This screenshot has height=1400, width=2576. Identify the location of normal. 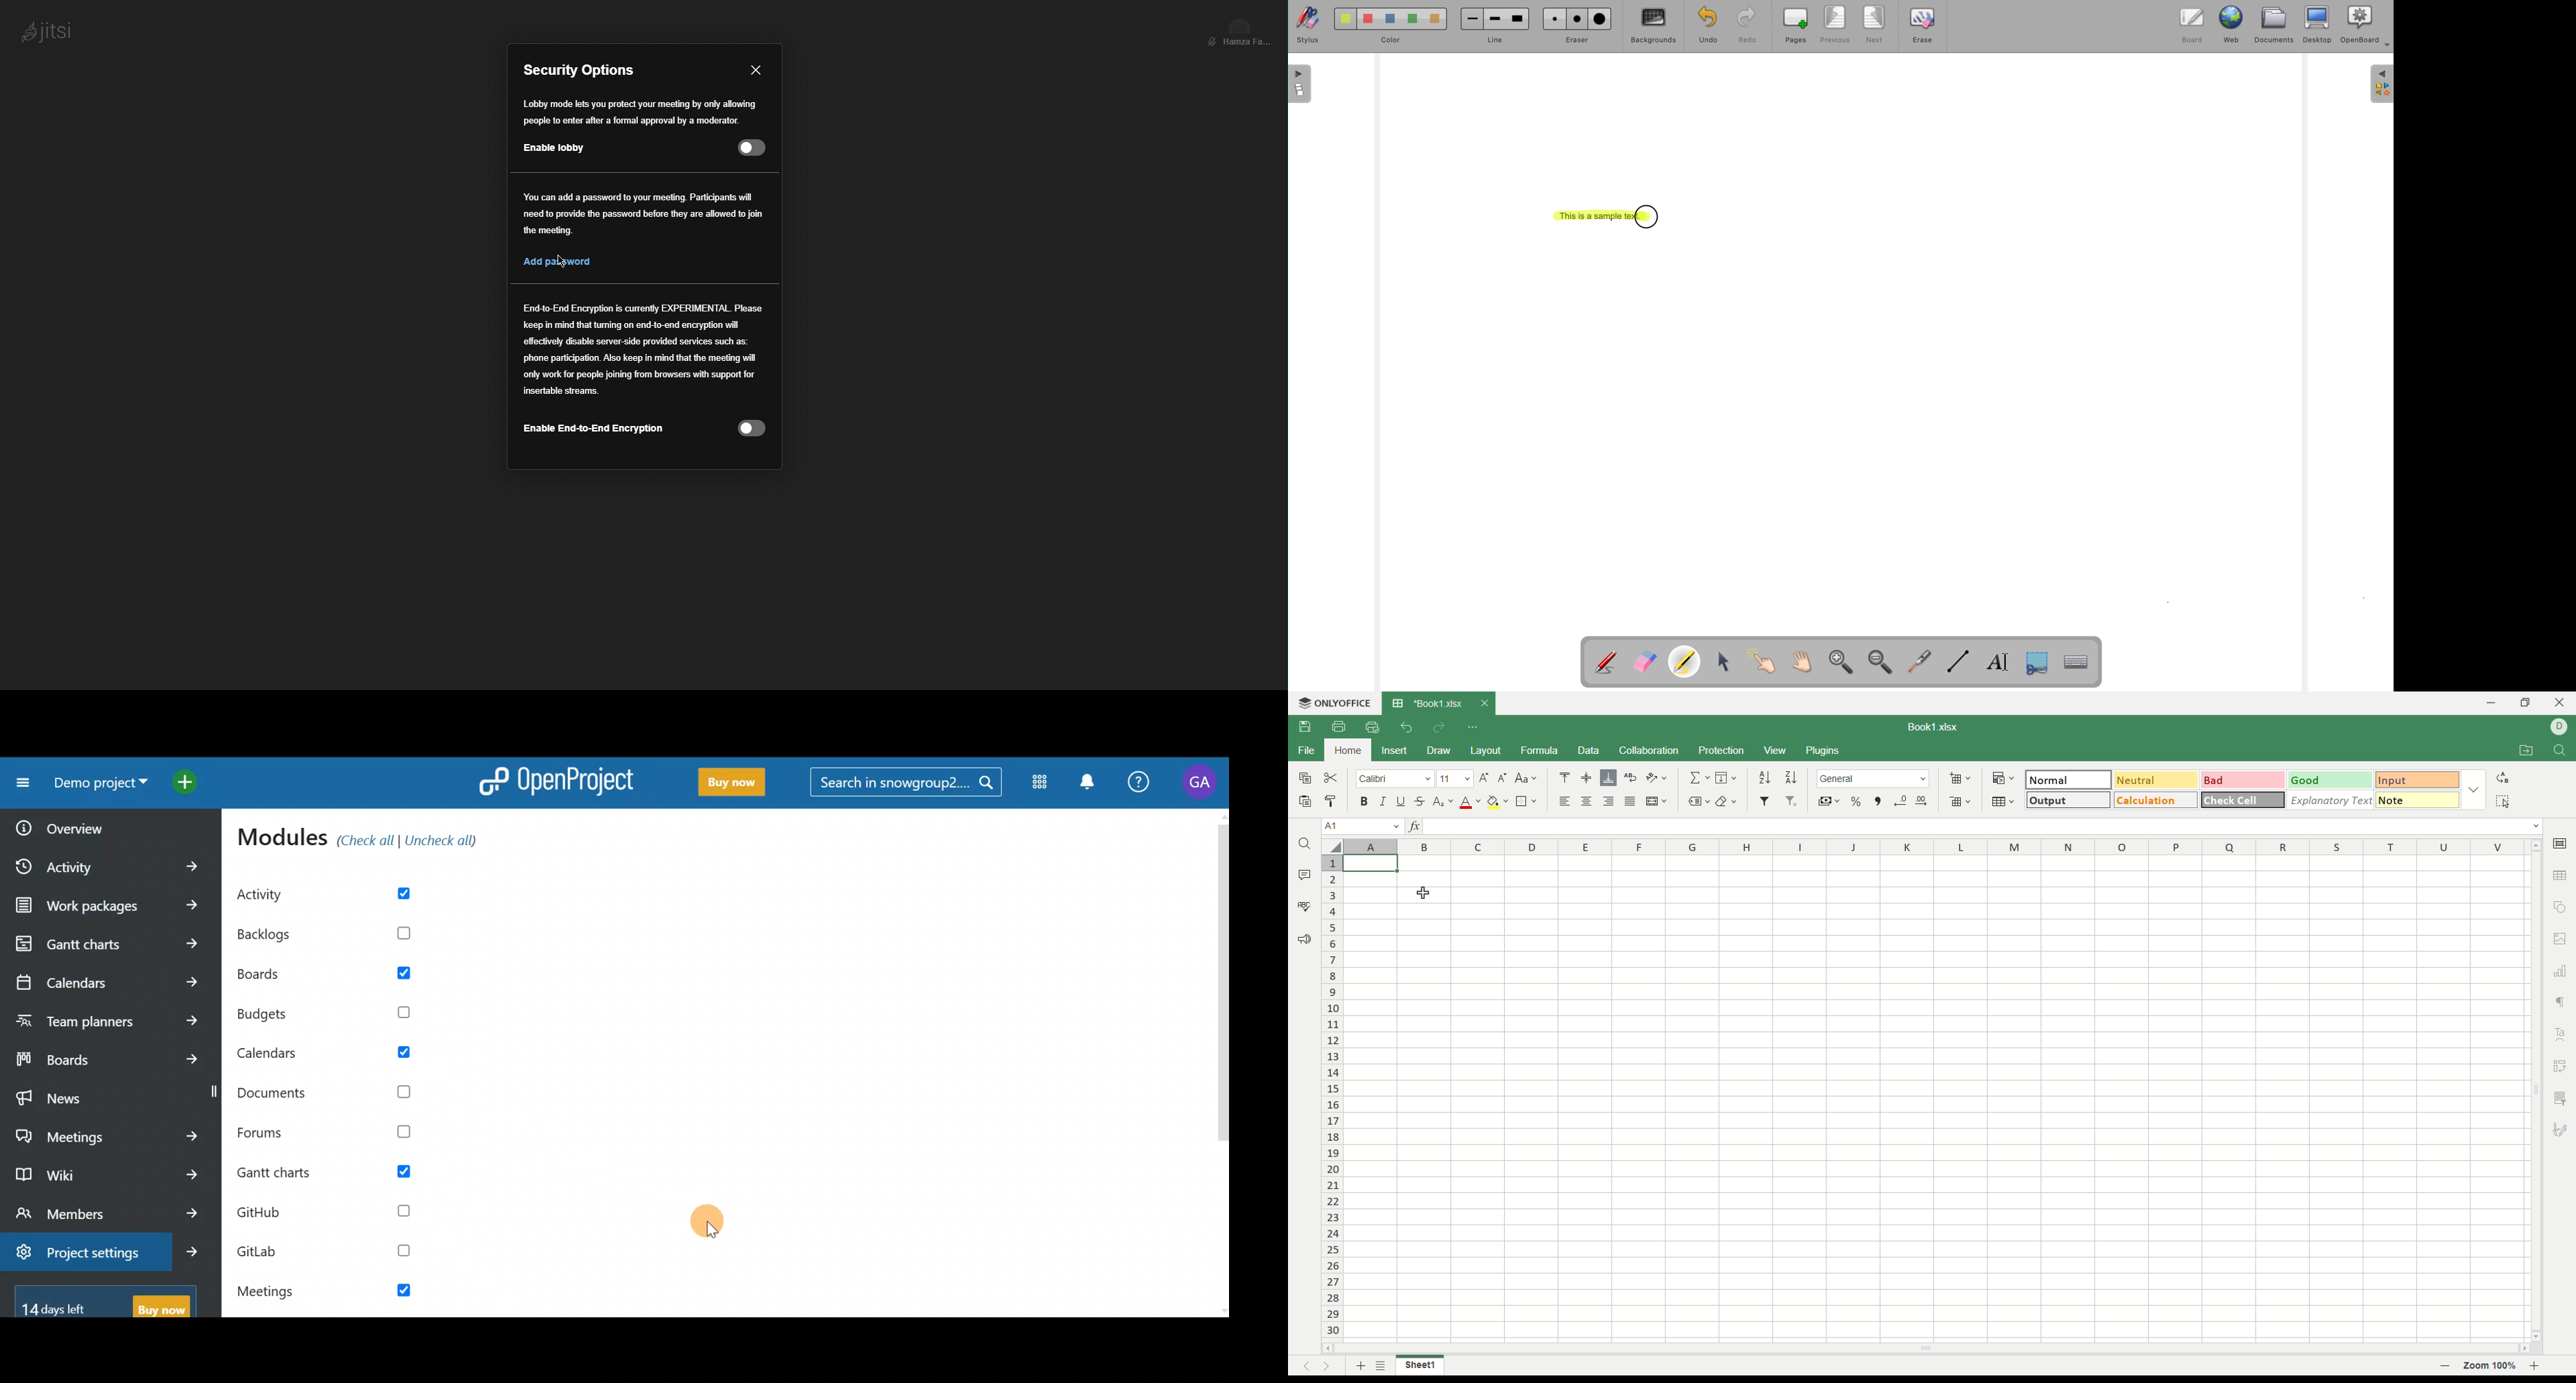
(2068, 779).